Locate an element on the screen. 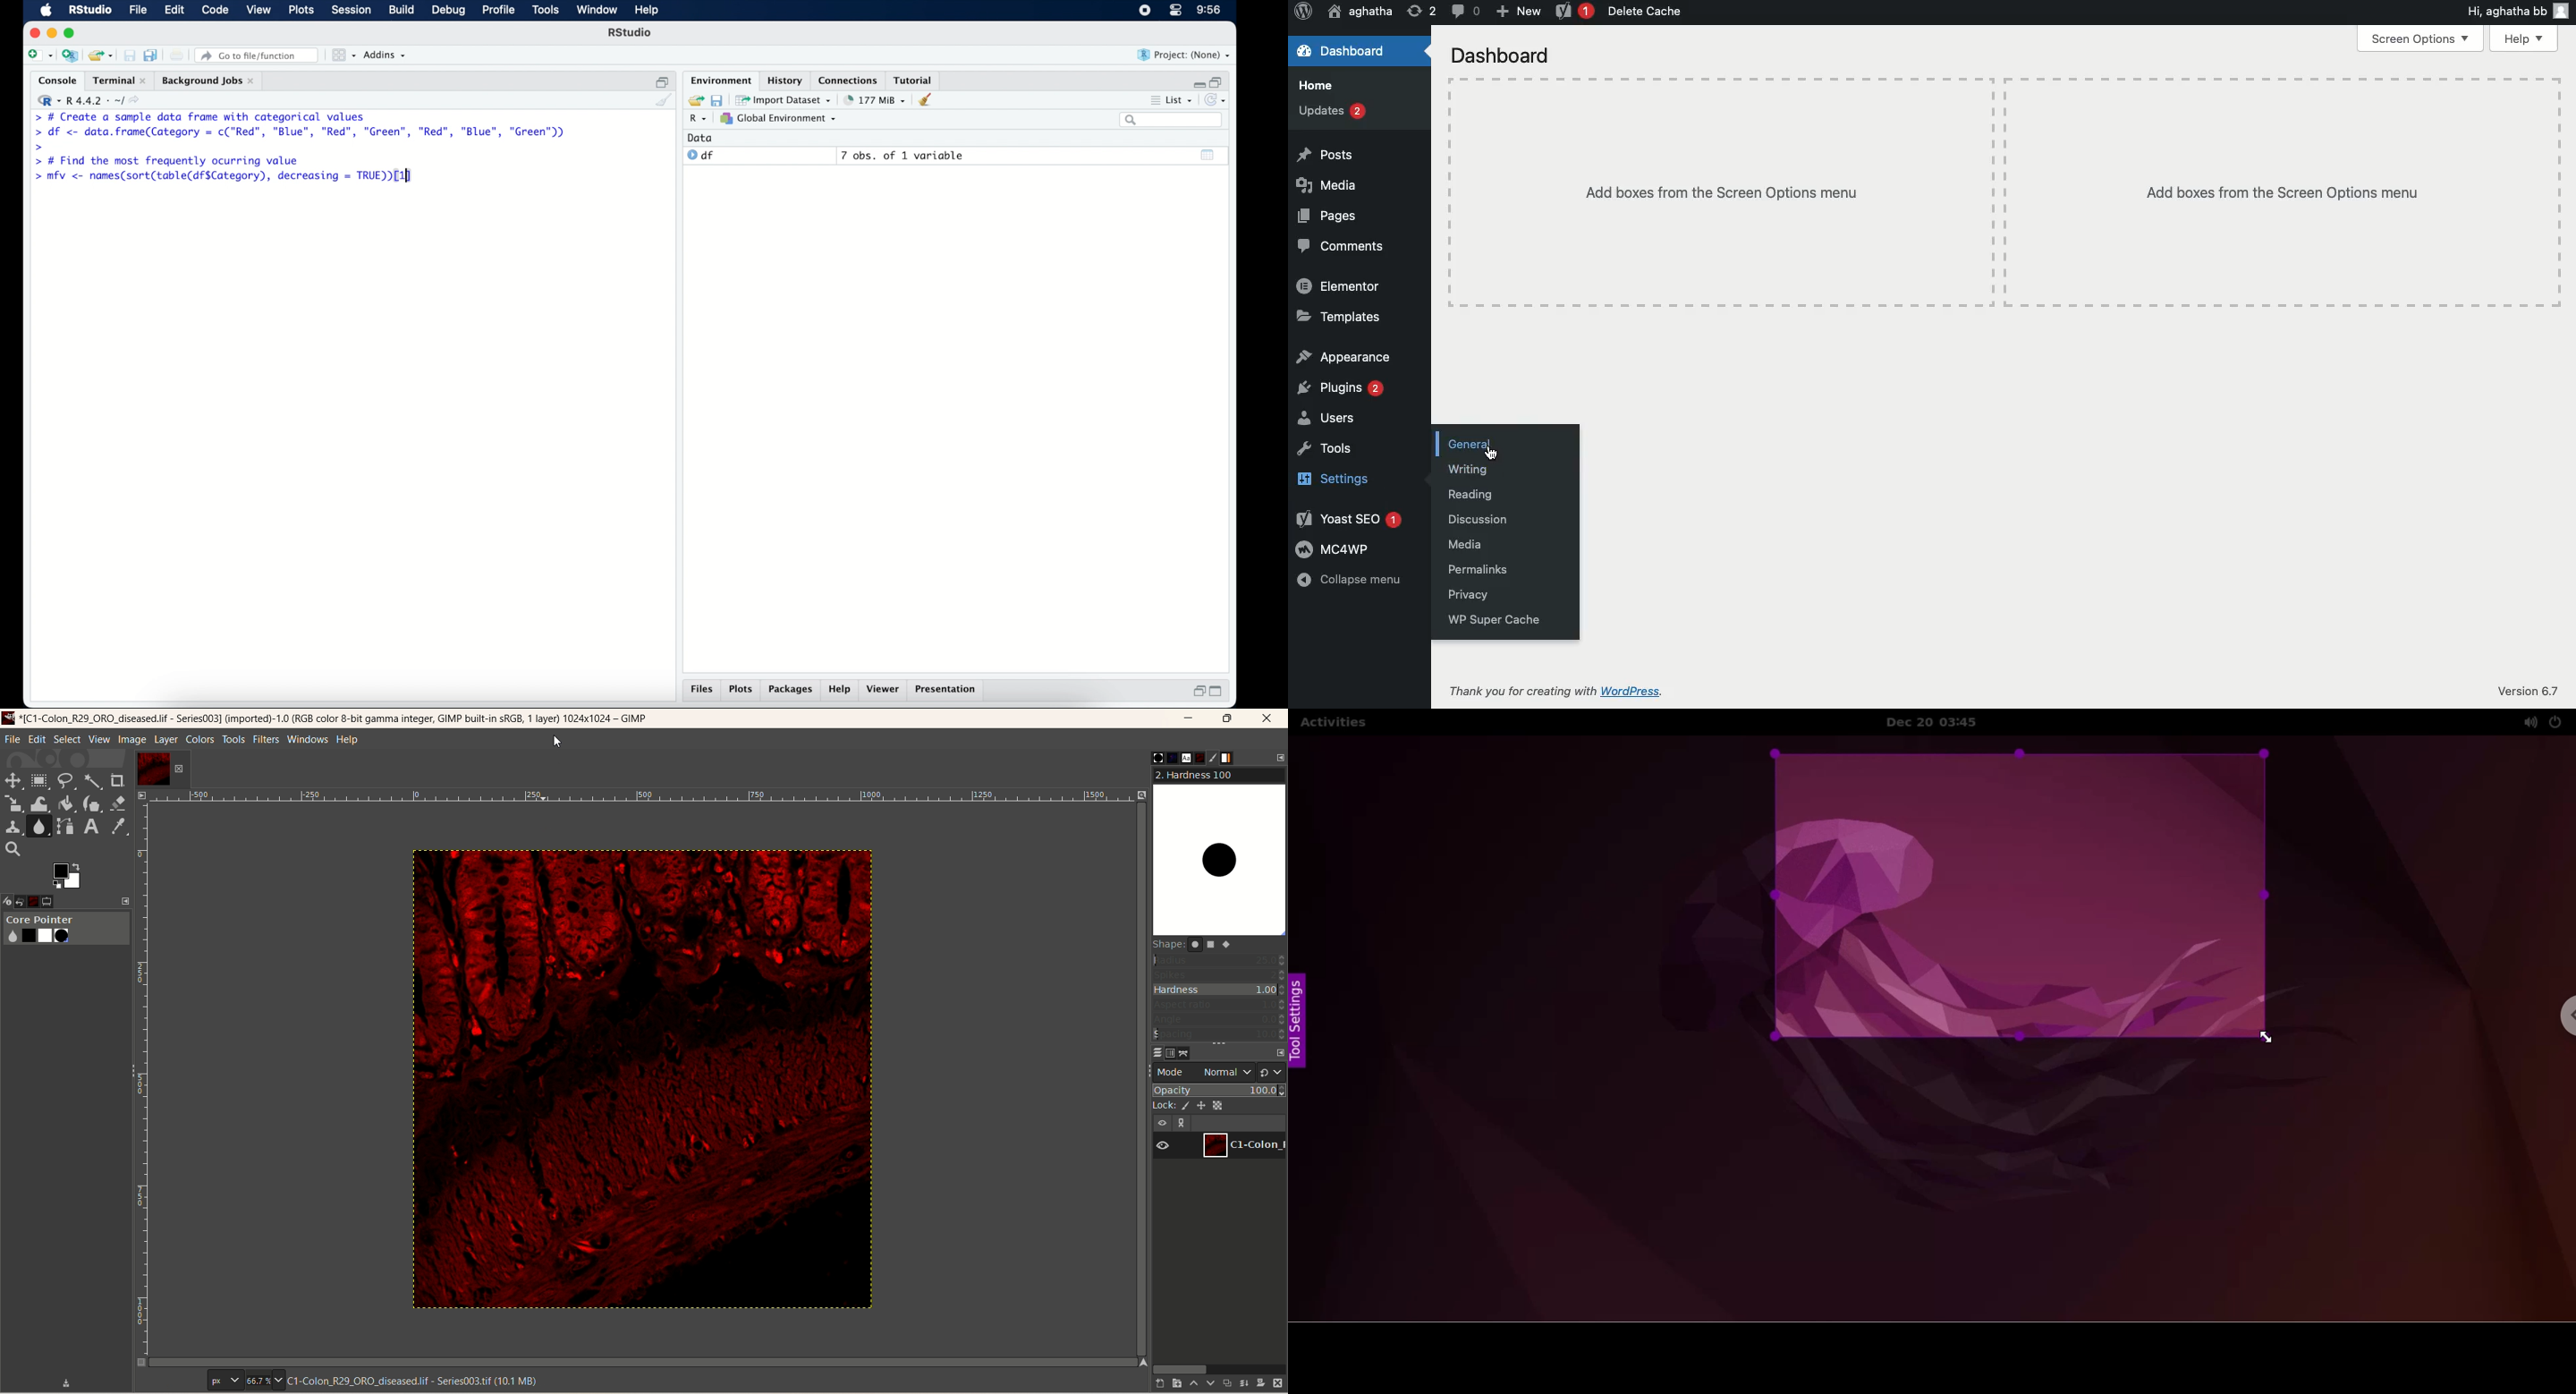 The image size is (2576, 1400). scale bar is located at coordinates (642, 798).